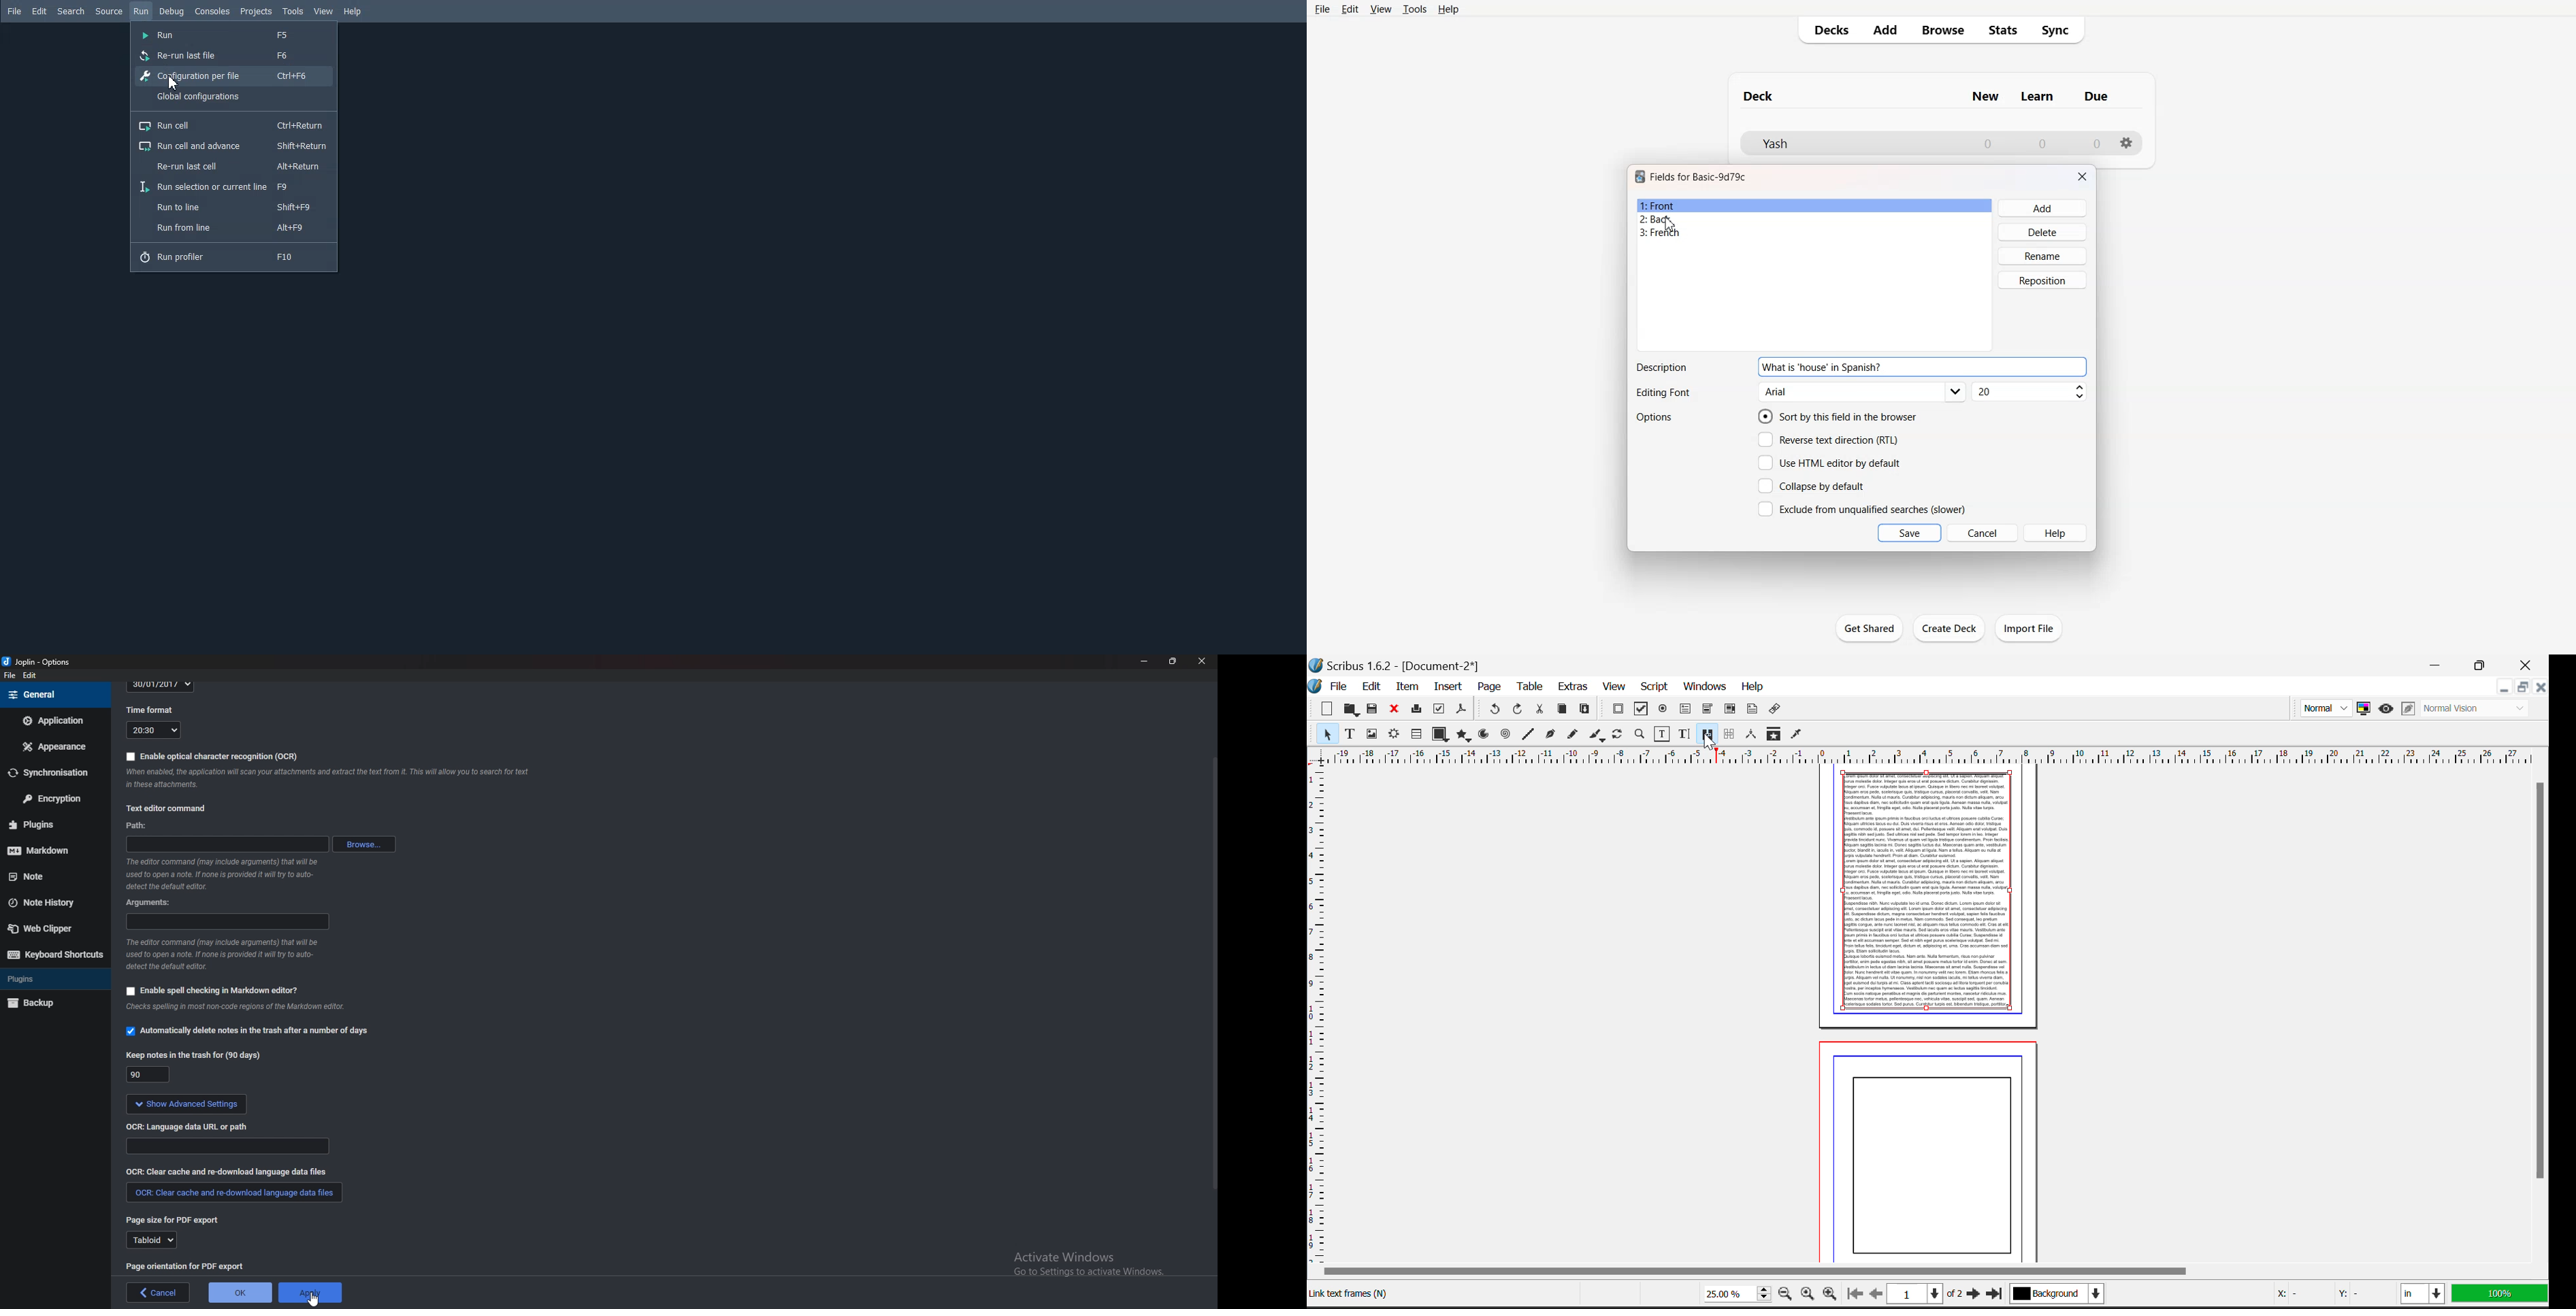 Image resolution: width=2576 pixels, height=1316 pixels. Describe the element at coordinates (1350, 9) in the screenshot. I see `Edit` at that location.